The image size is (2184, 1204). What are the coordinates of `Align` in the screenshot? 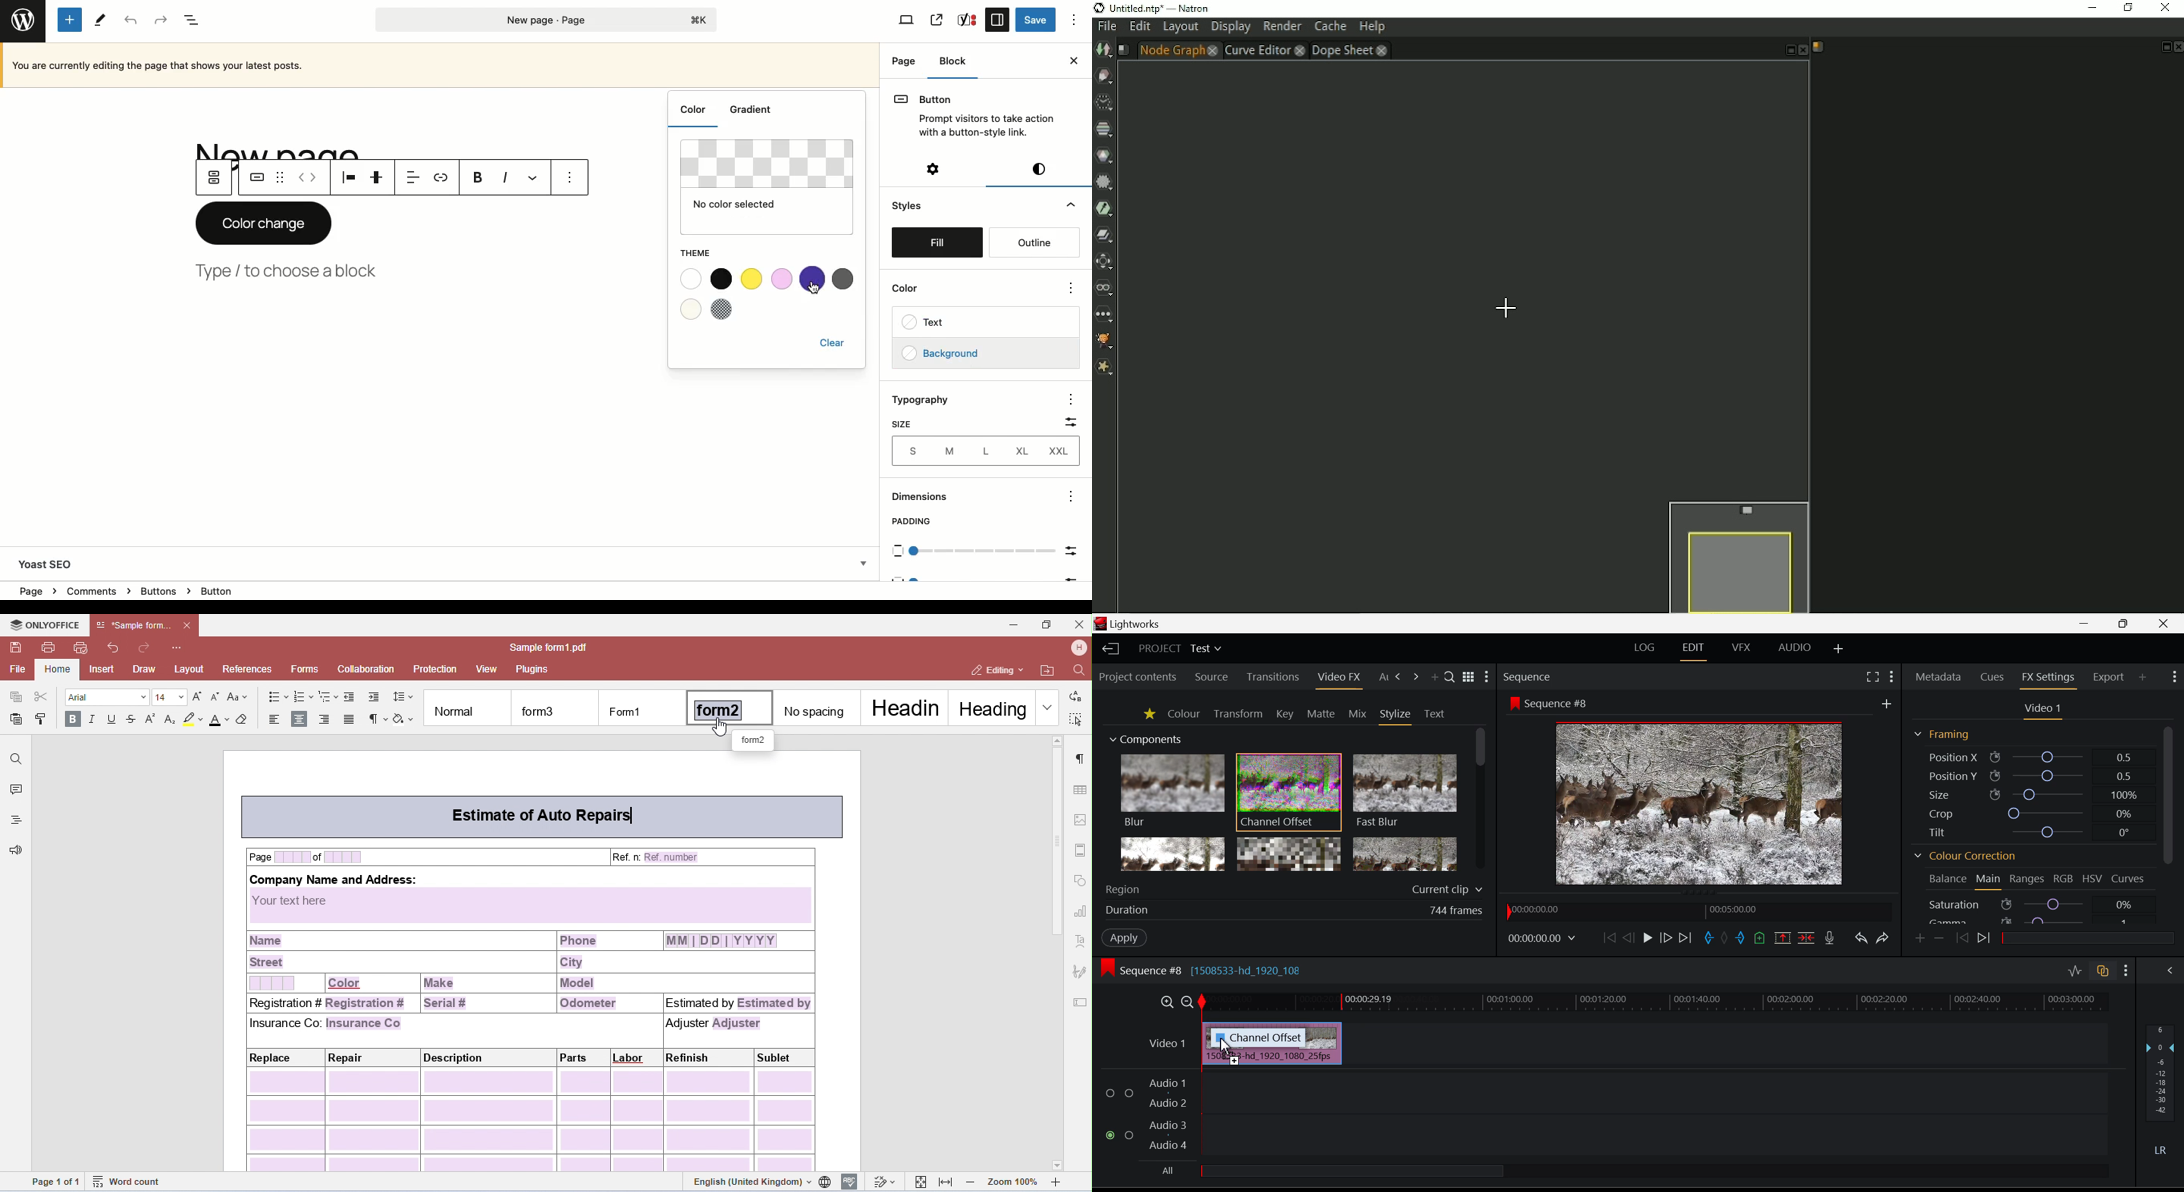 It's located at (409, 178).